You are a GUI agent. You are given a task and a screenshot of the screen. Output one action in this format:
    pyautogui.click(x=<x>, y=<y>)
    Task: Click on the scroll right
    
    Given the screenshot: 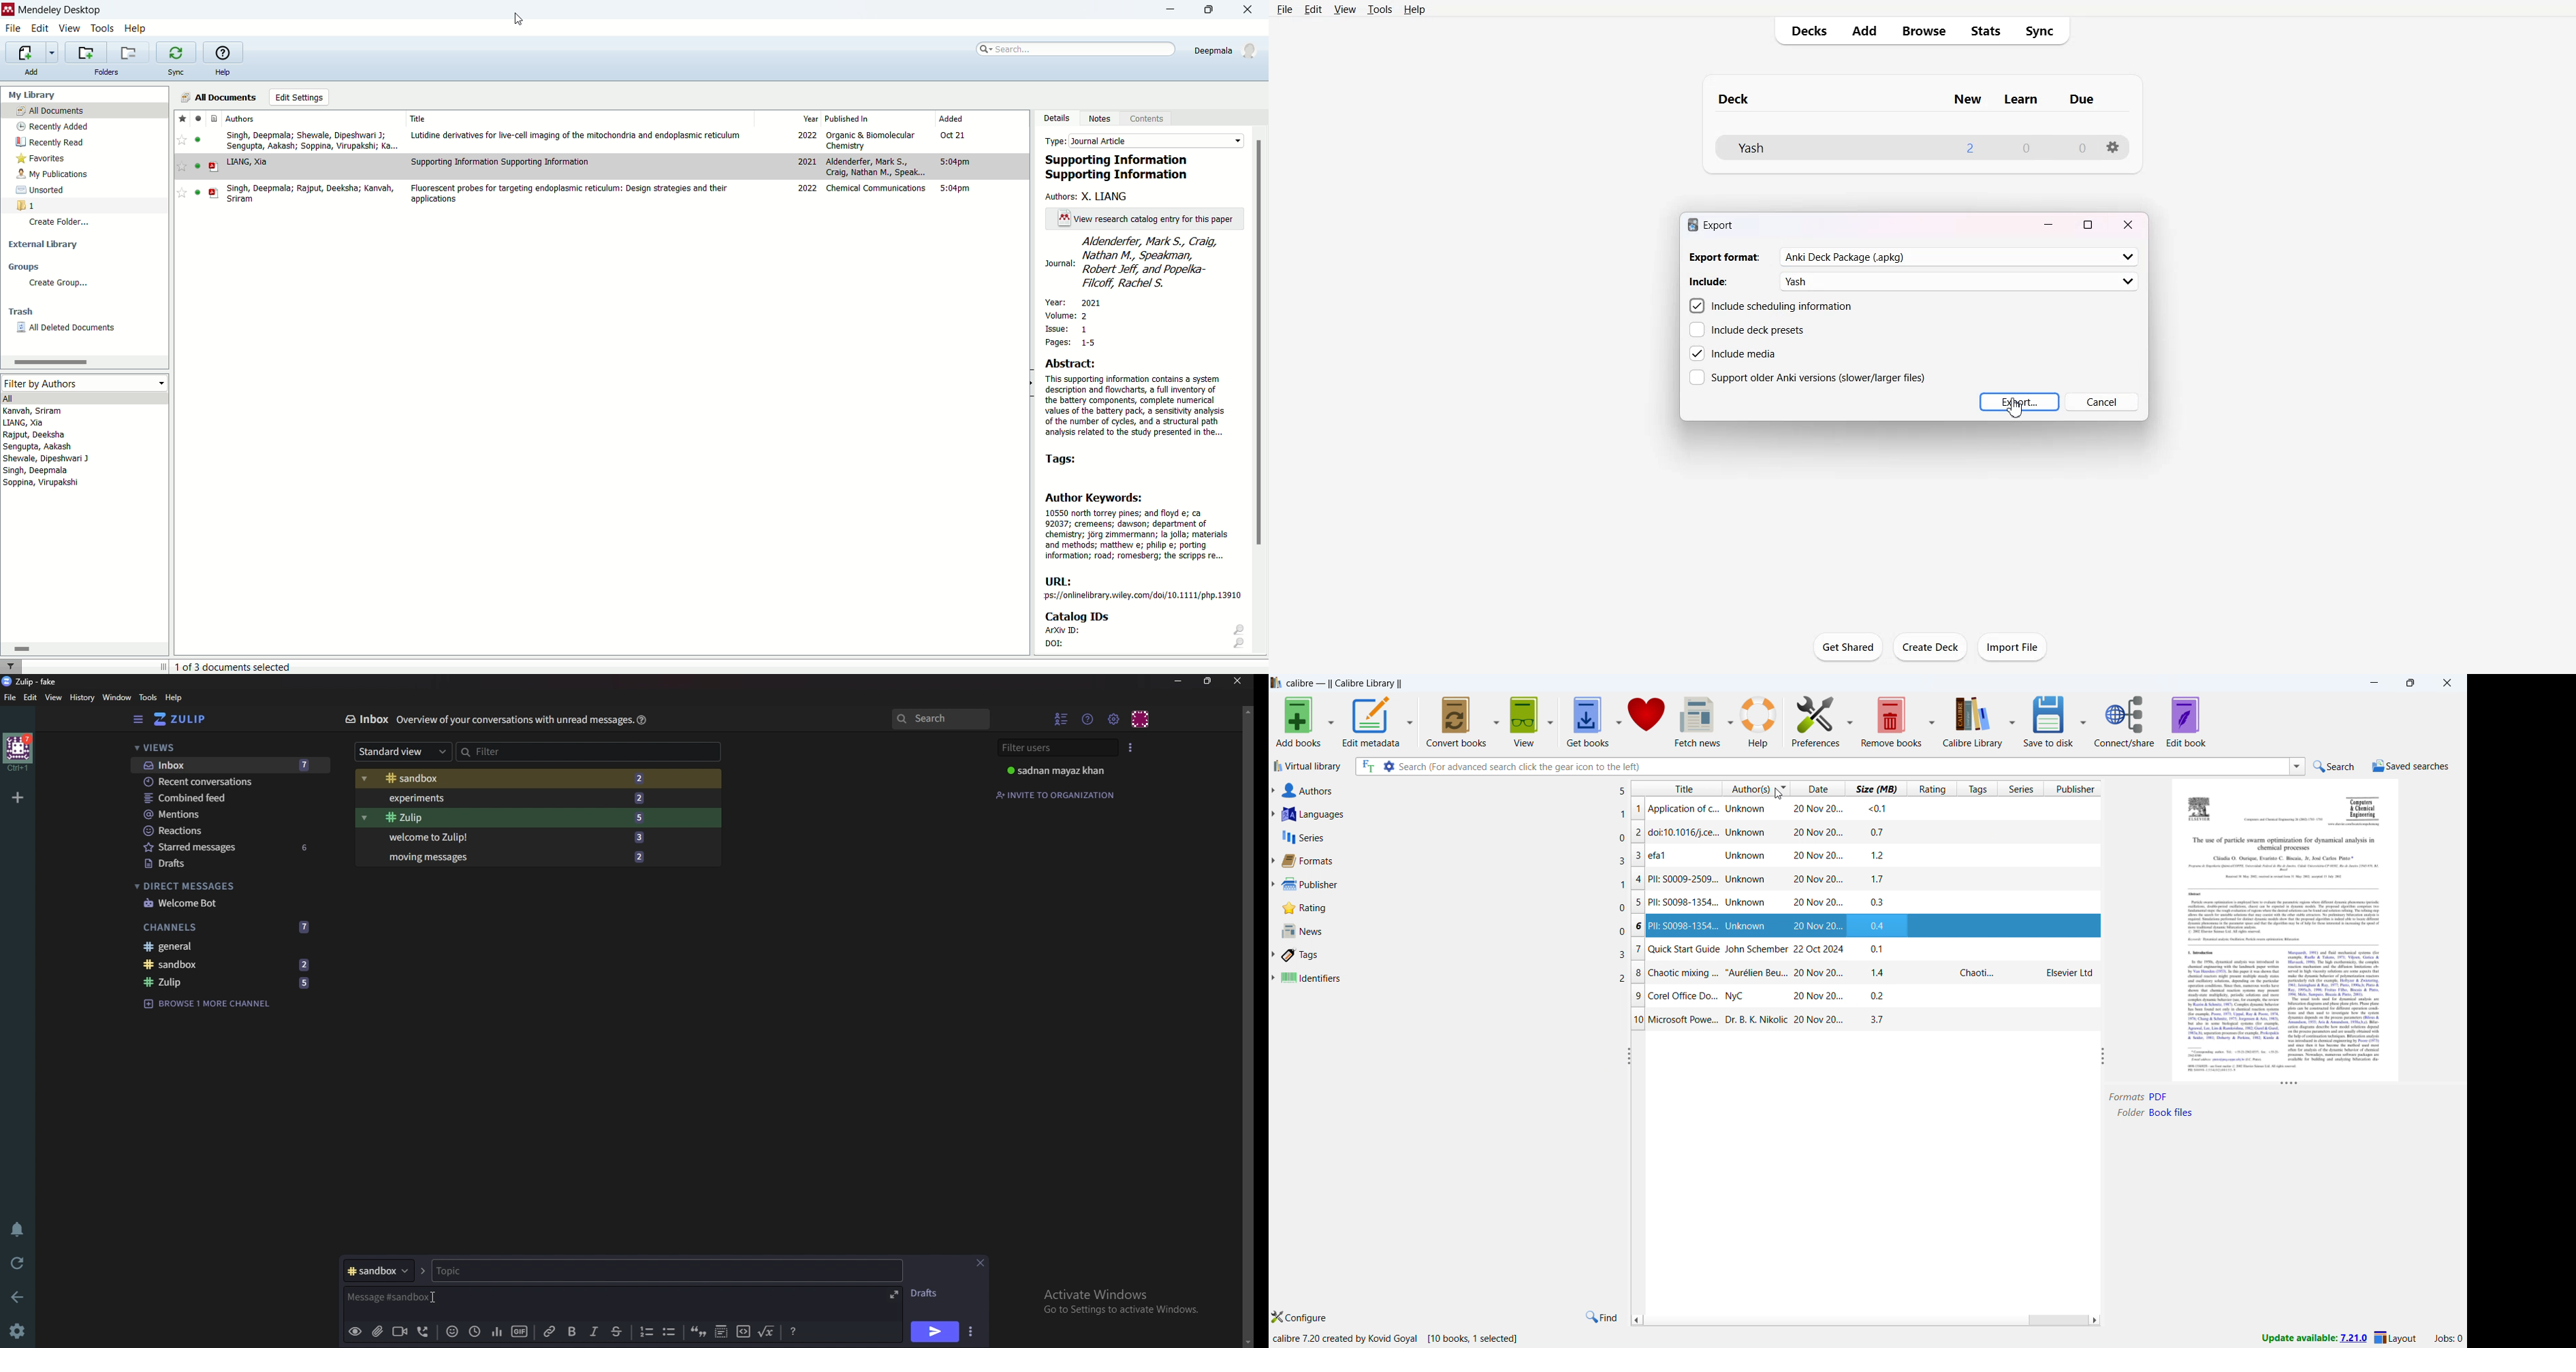 What is the action you would take?
    pyautogui.click(x=2095, y=1319)
    